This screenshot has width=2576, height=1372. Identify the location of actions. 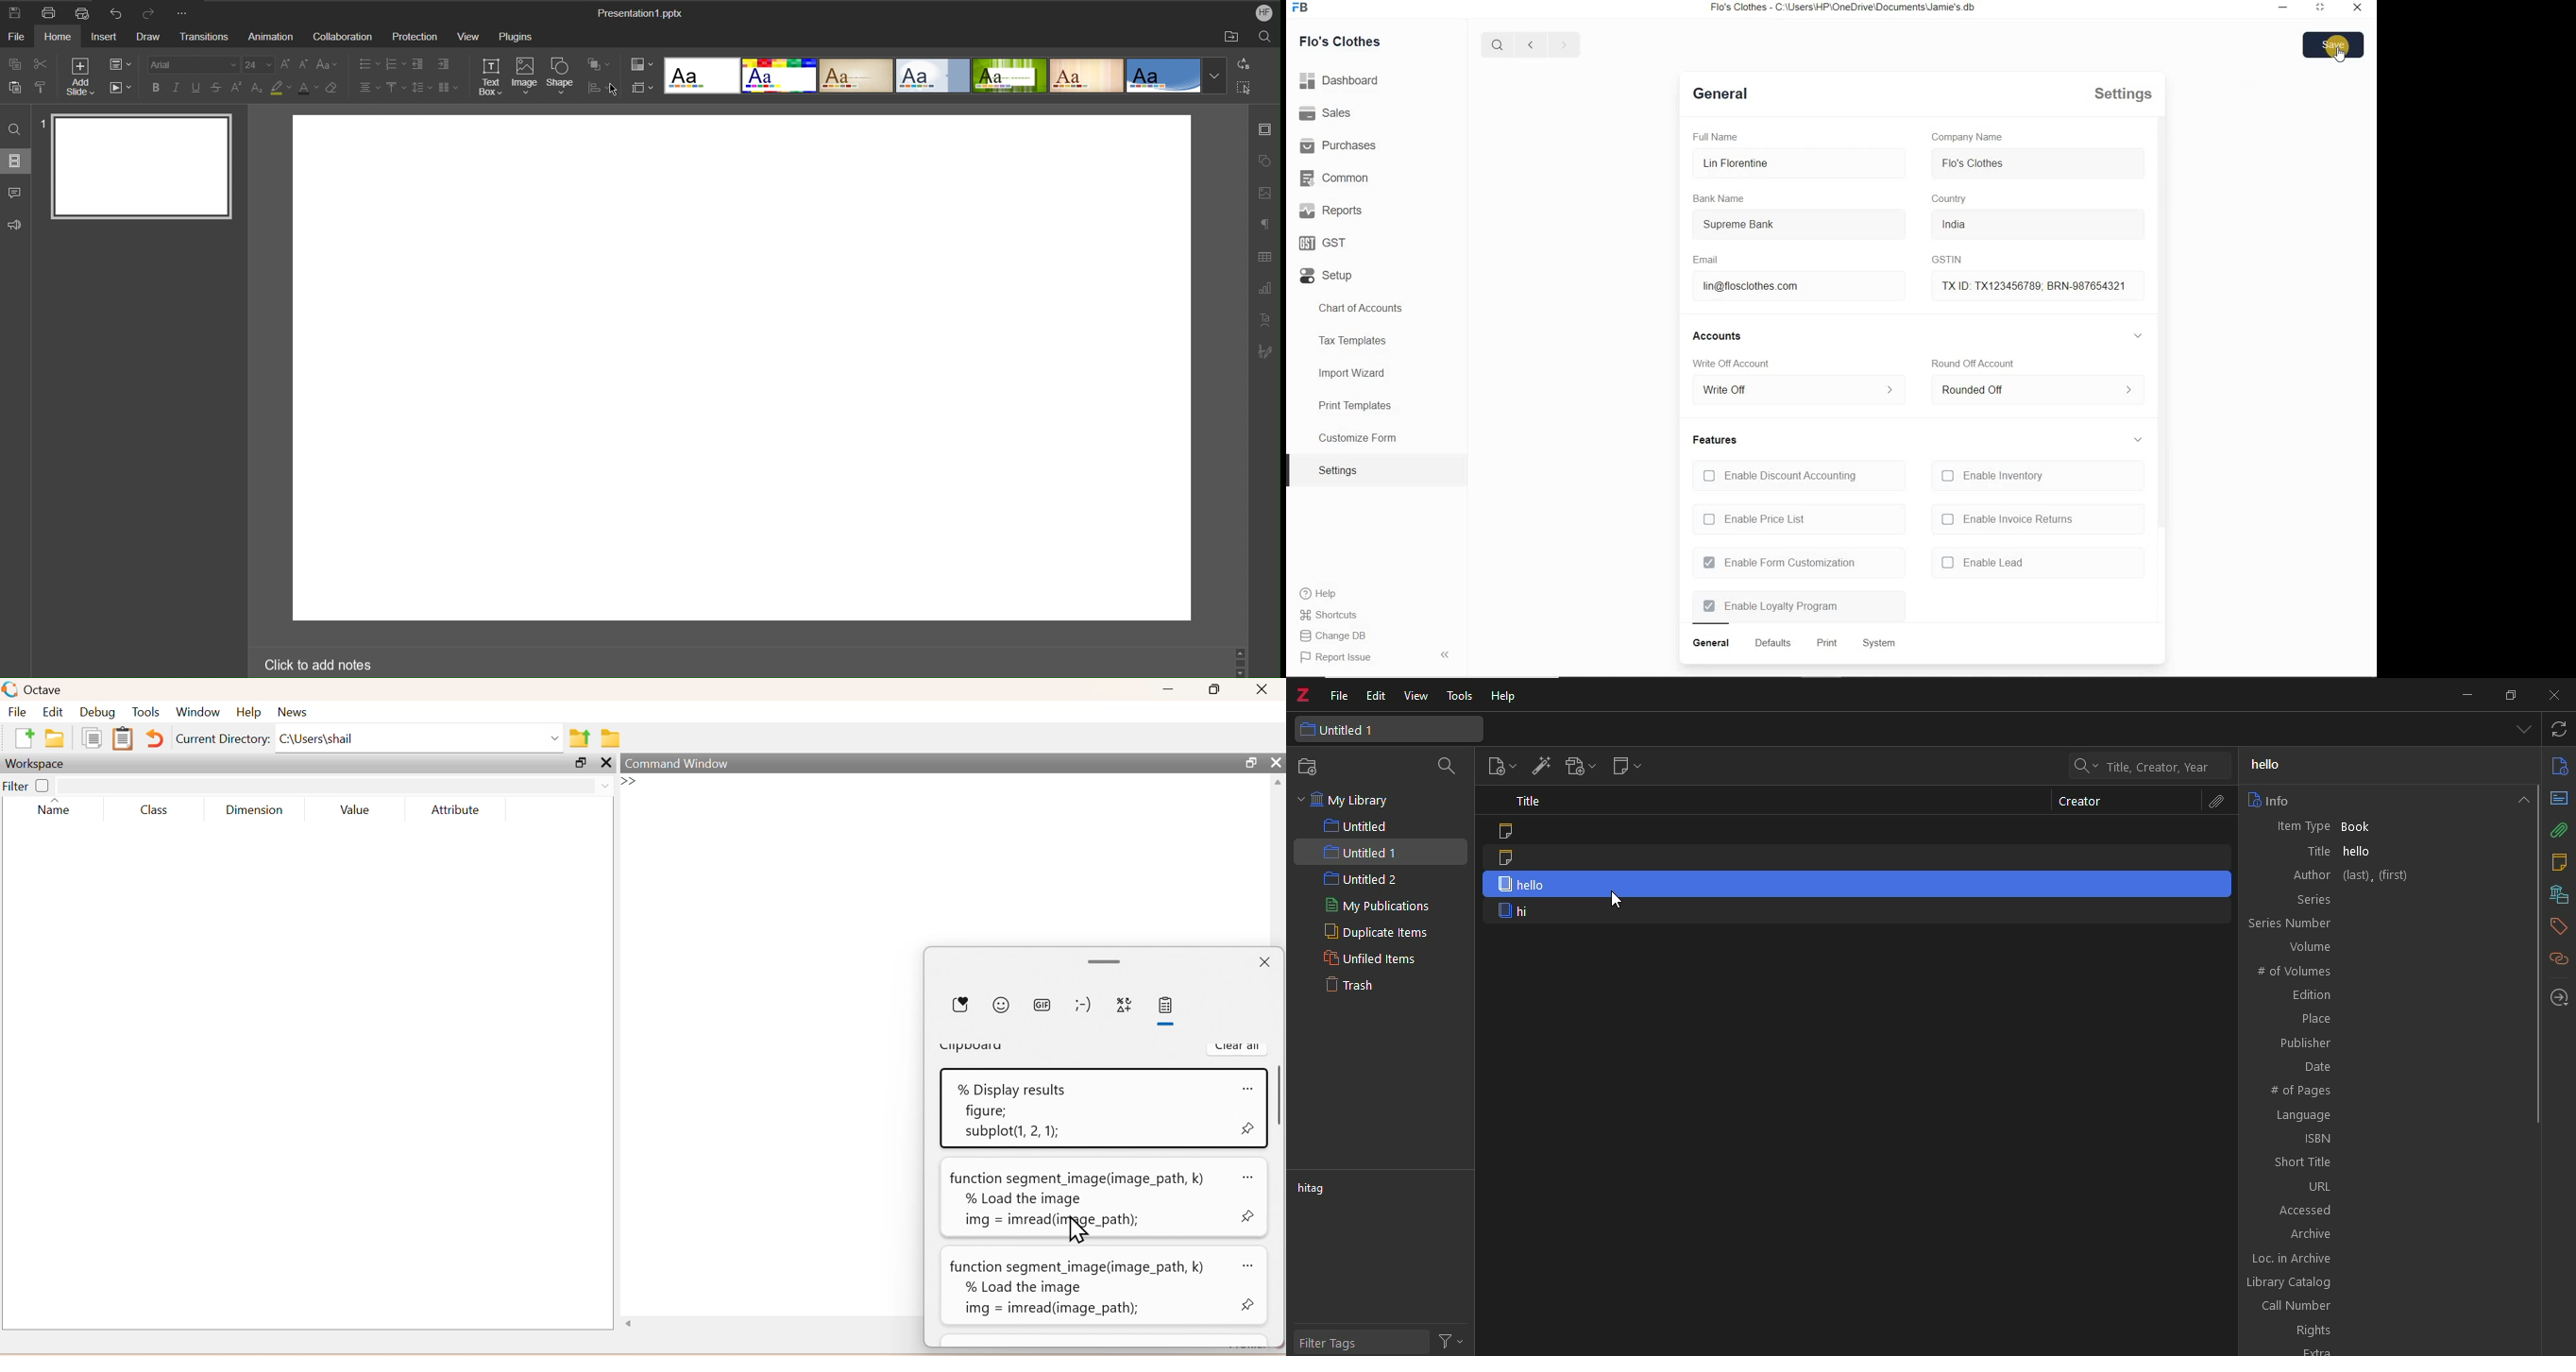
(1456, 1338).